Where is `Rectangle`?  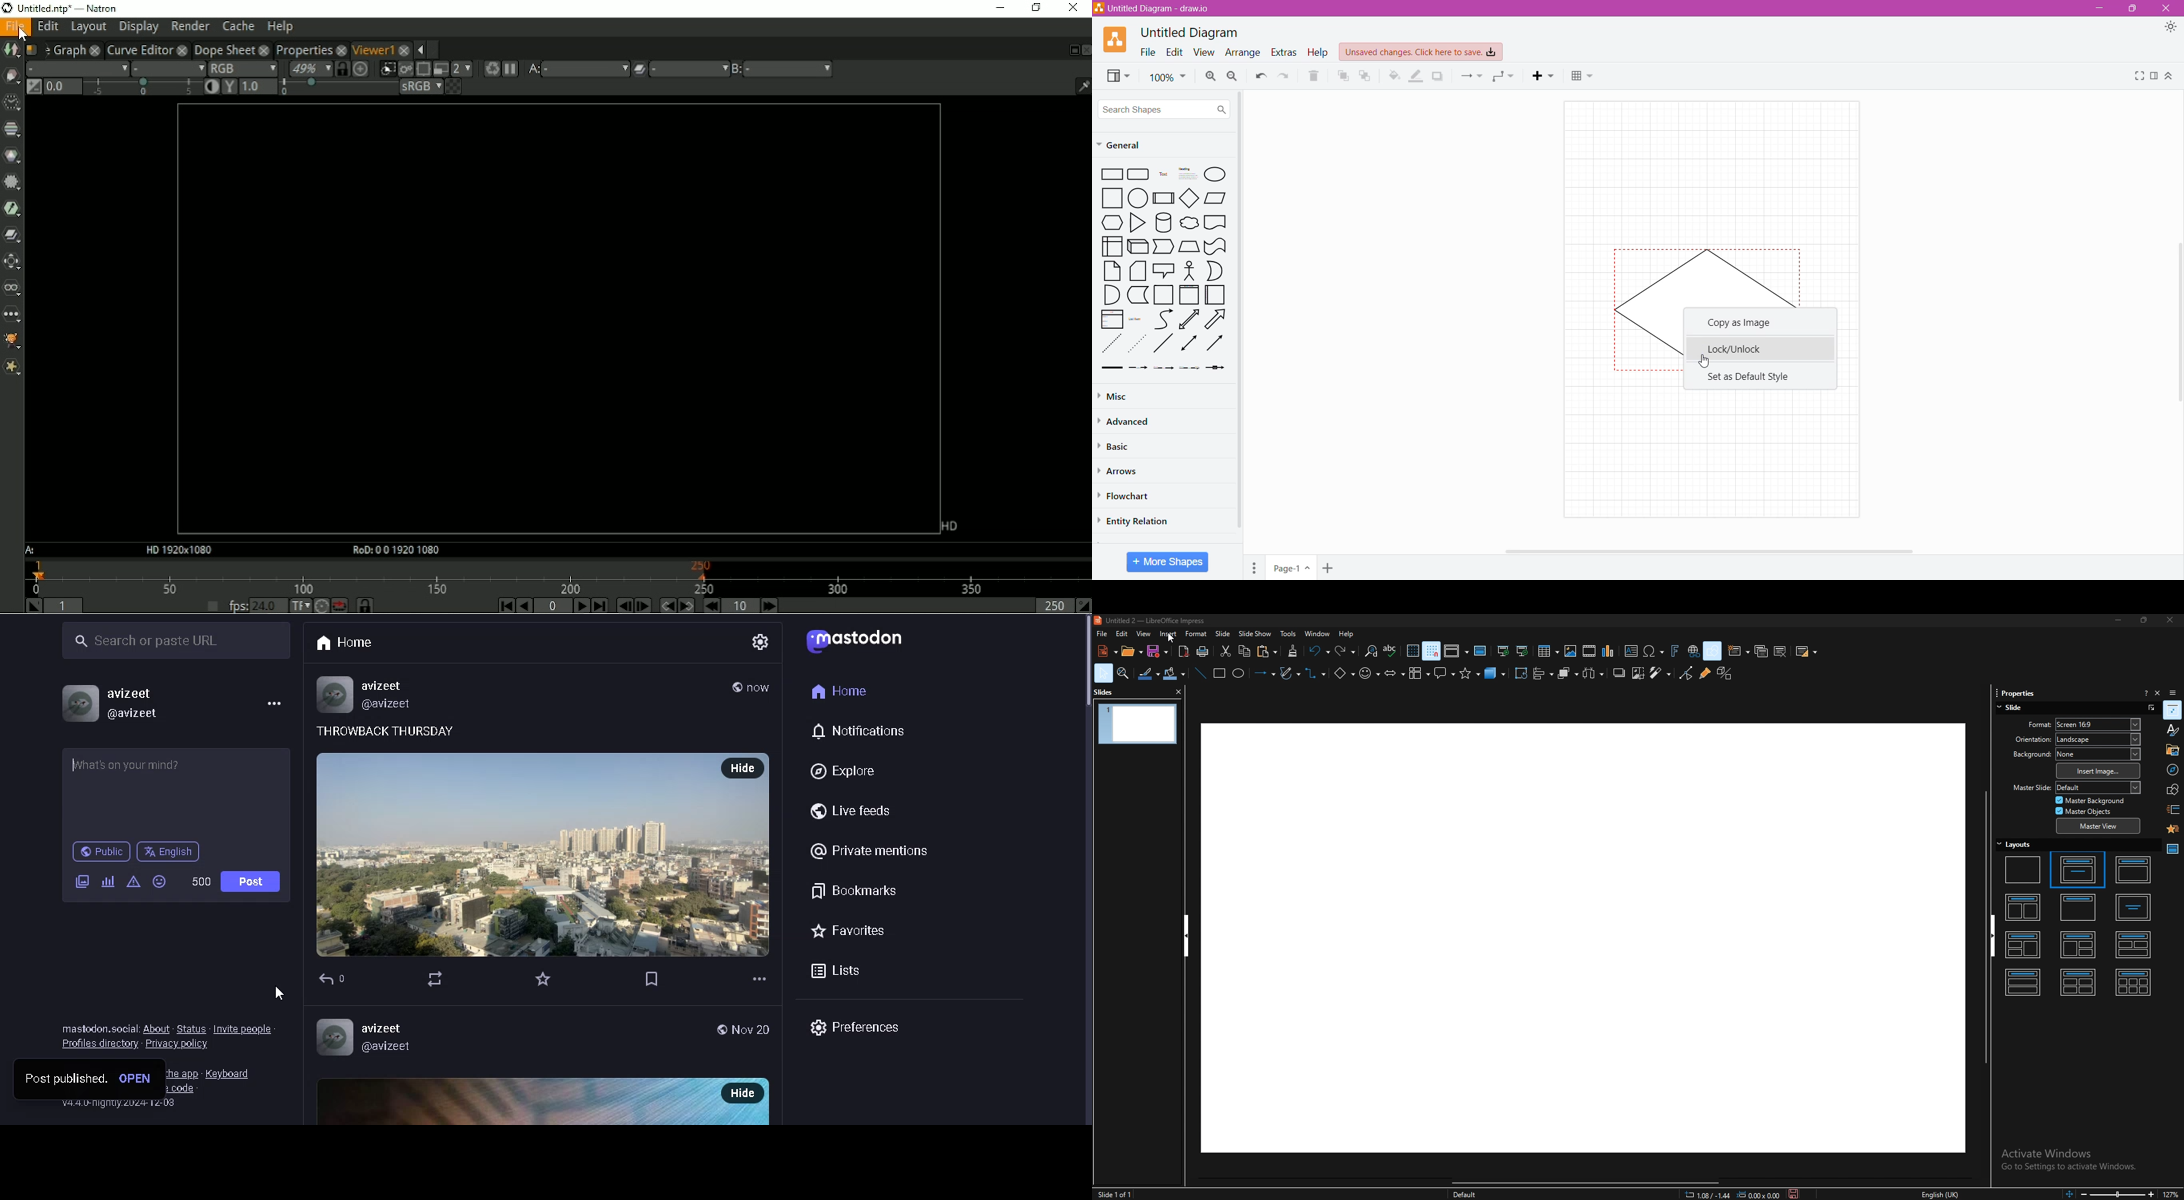
Rectangle is located at coordinates (1112, 175).